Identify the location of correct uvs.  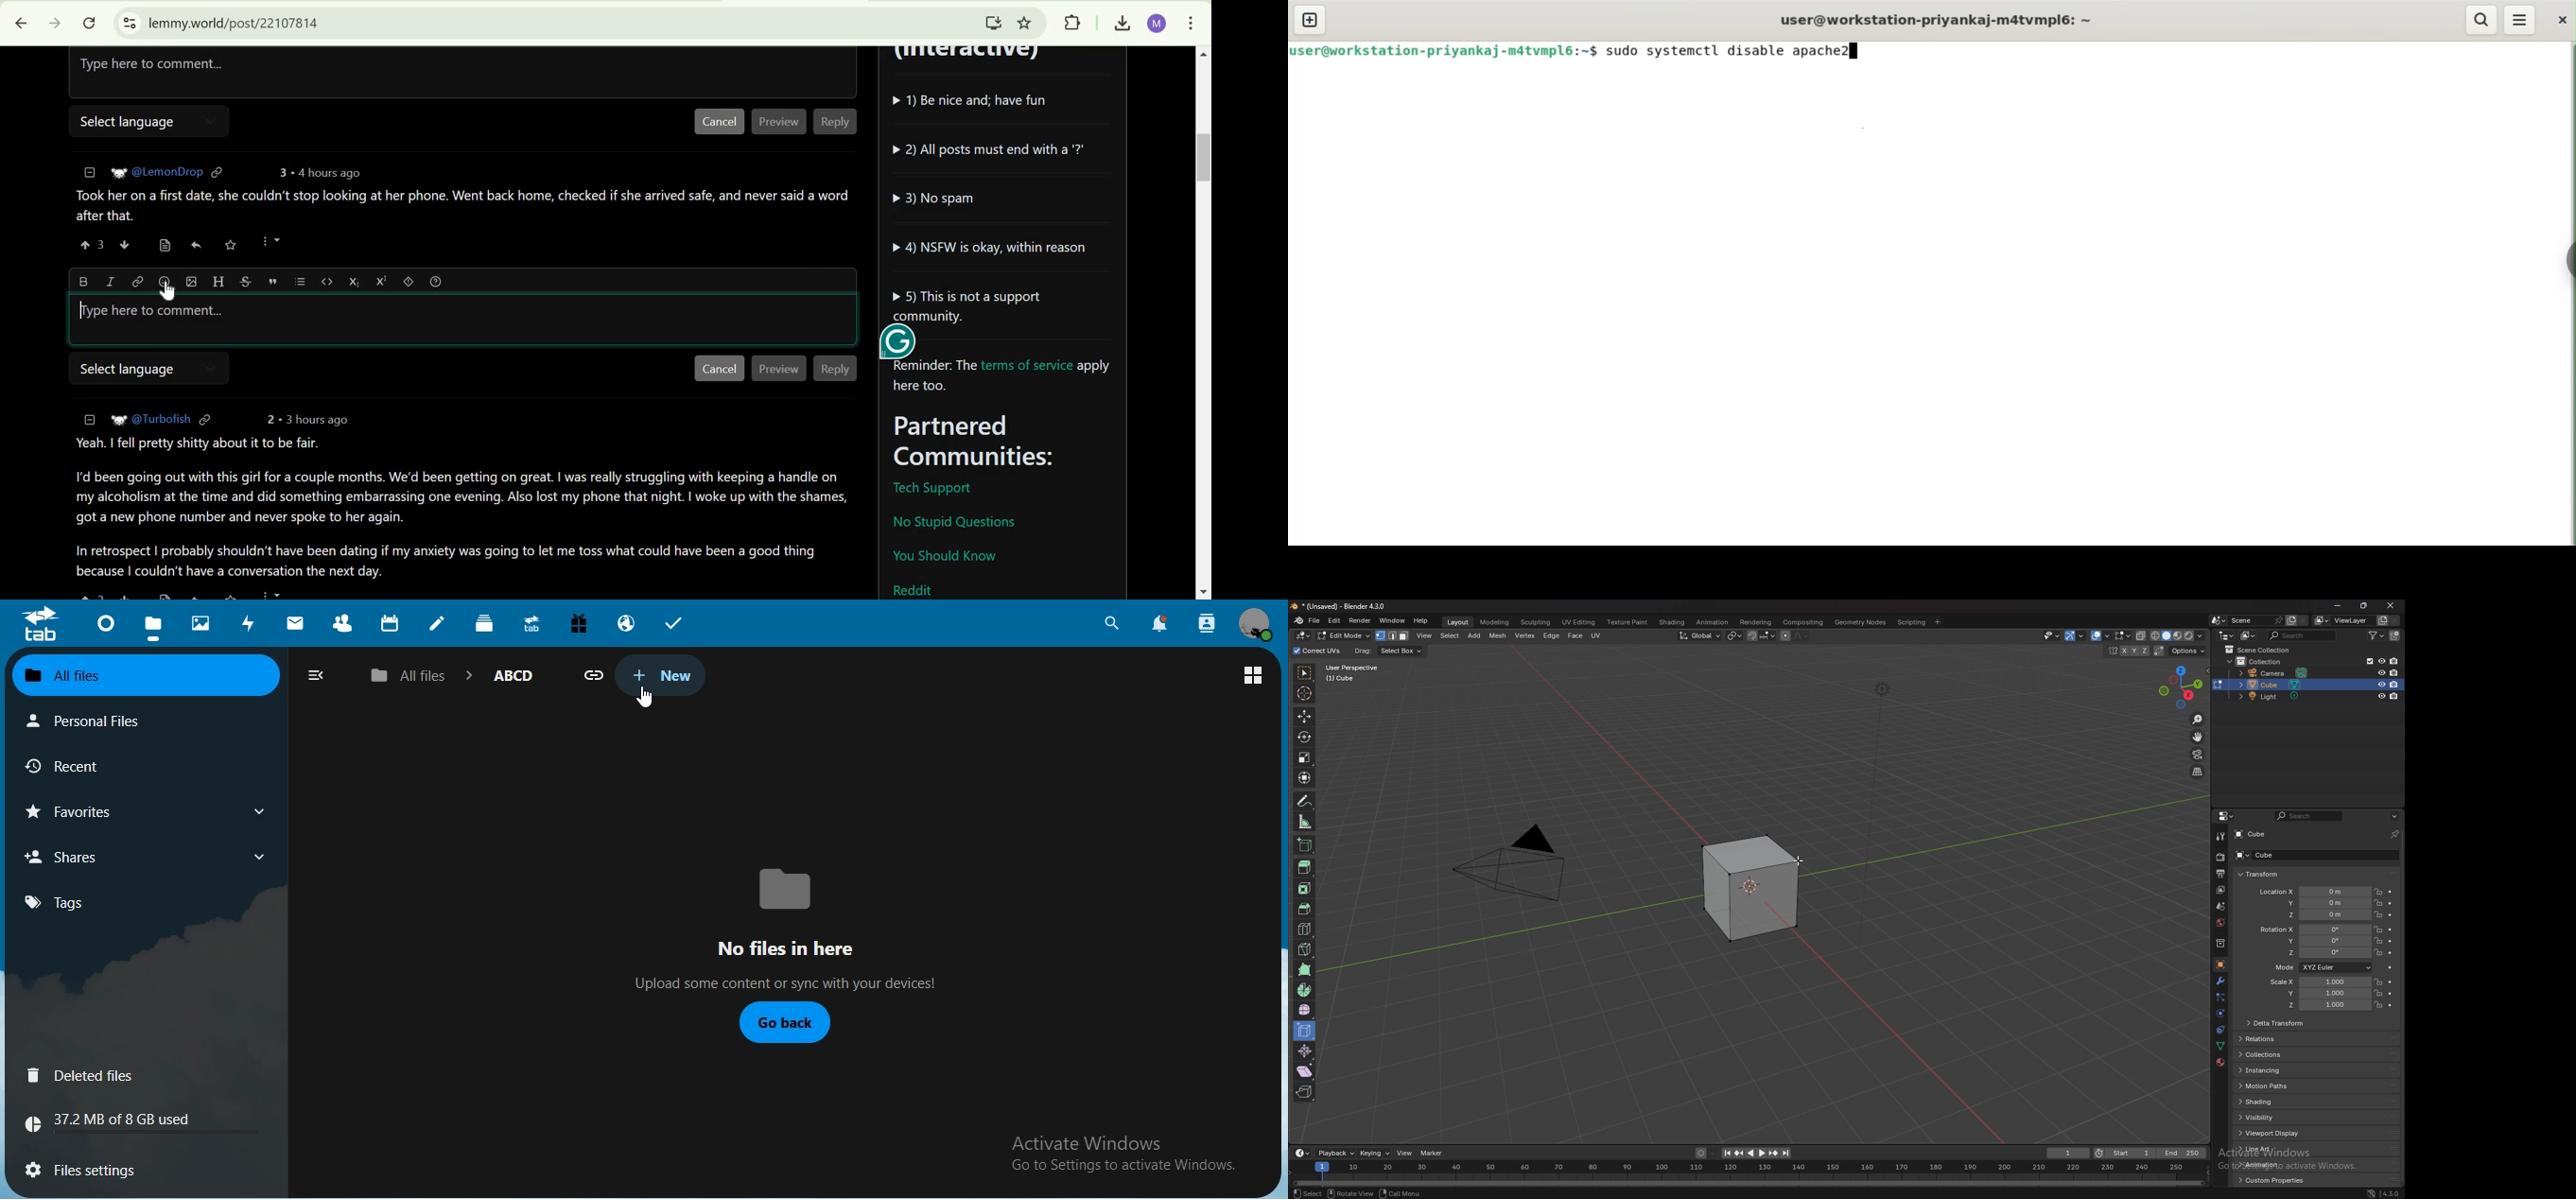
(1318, 651).